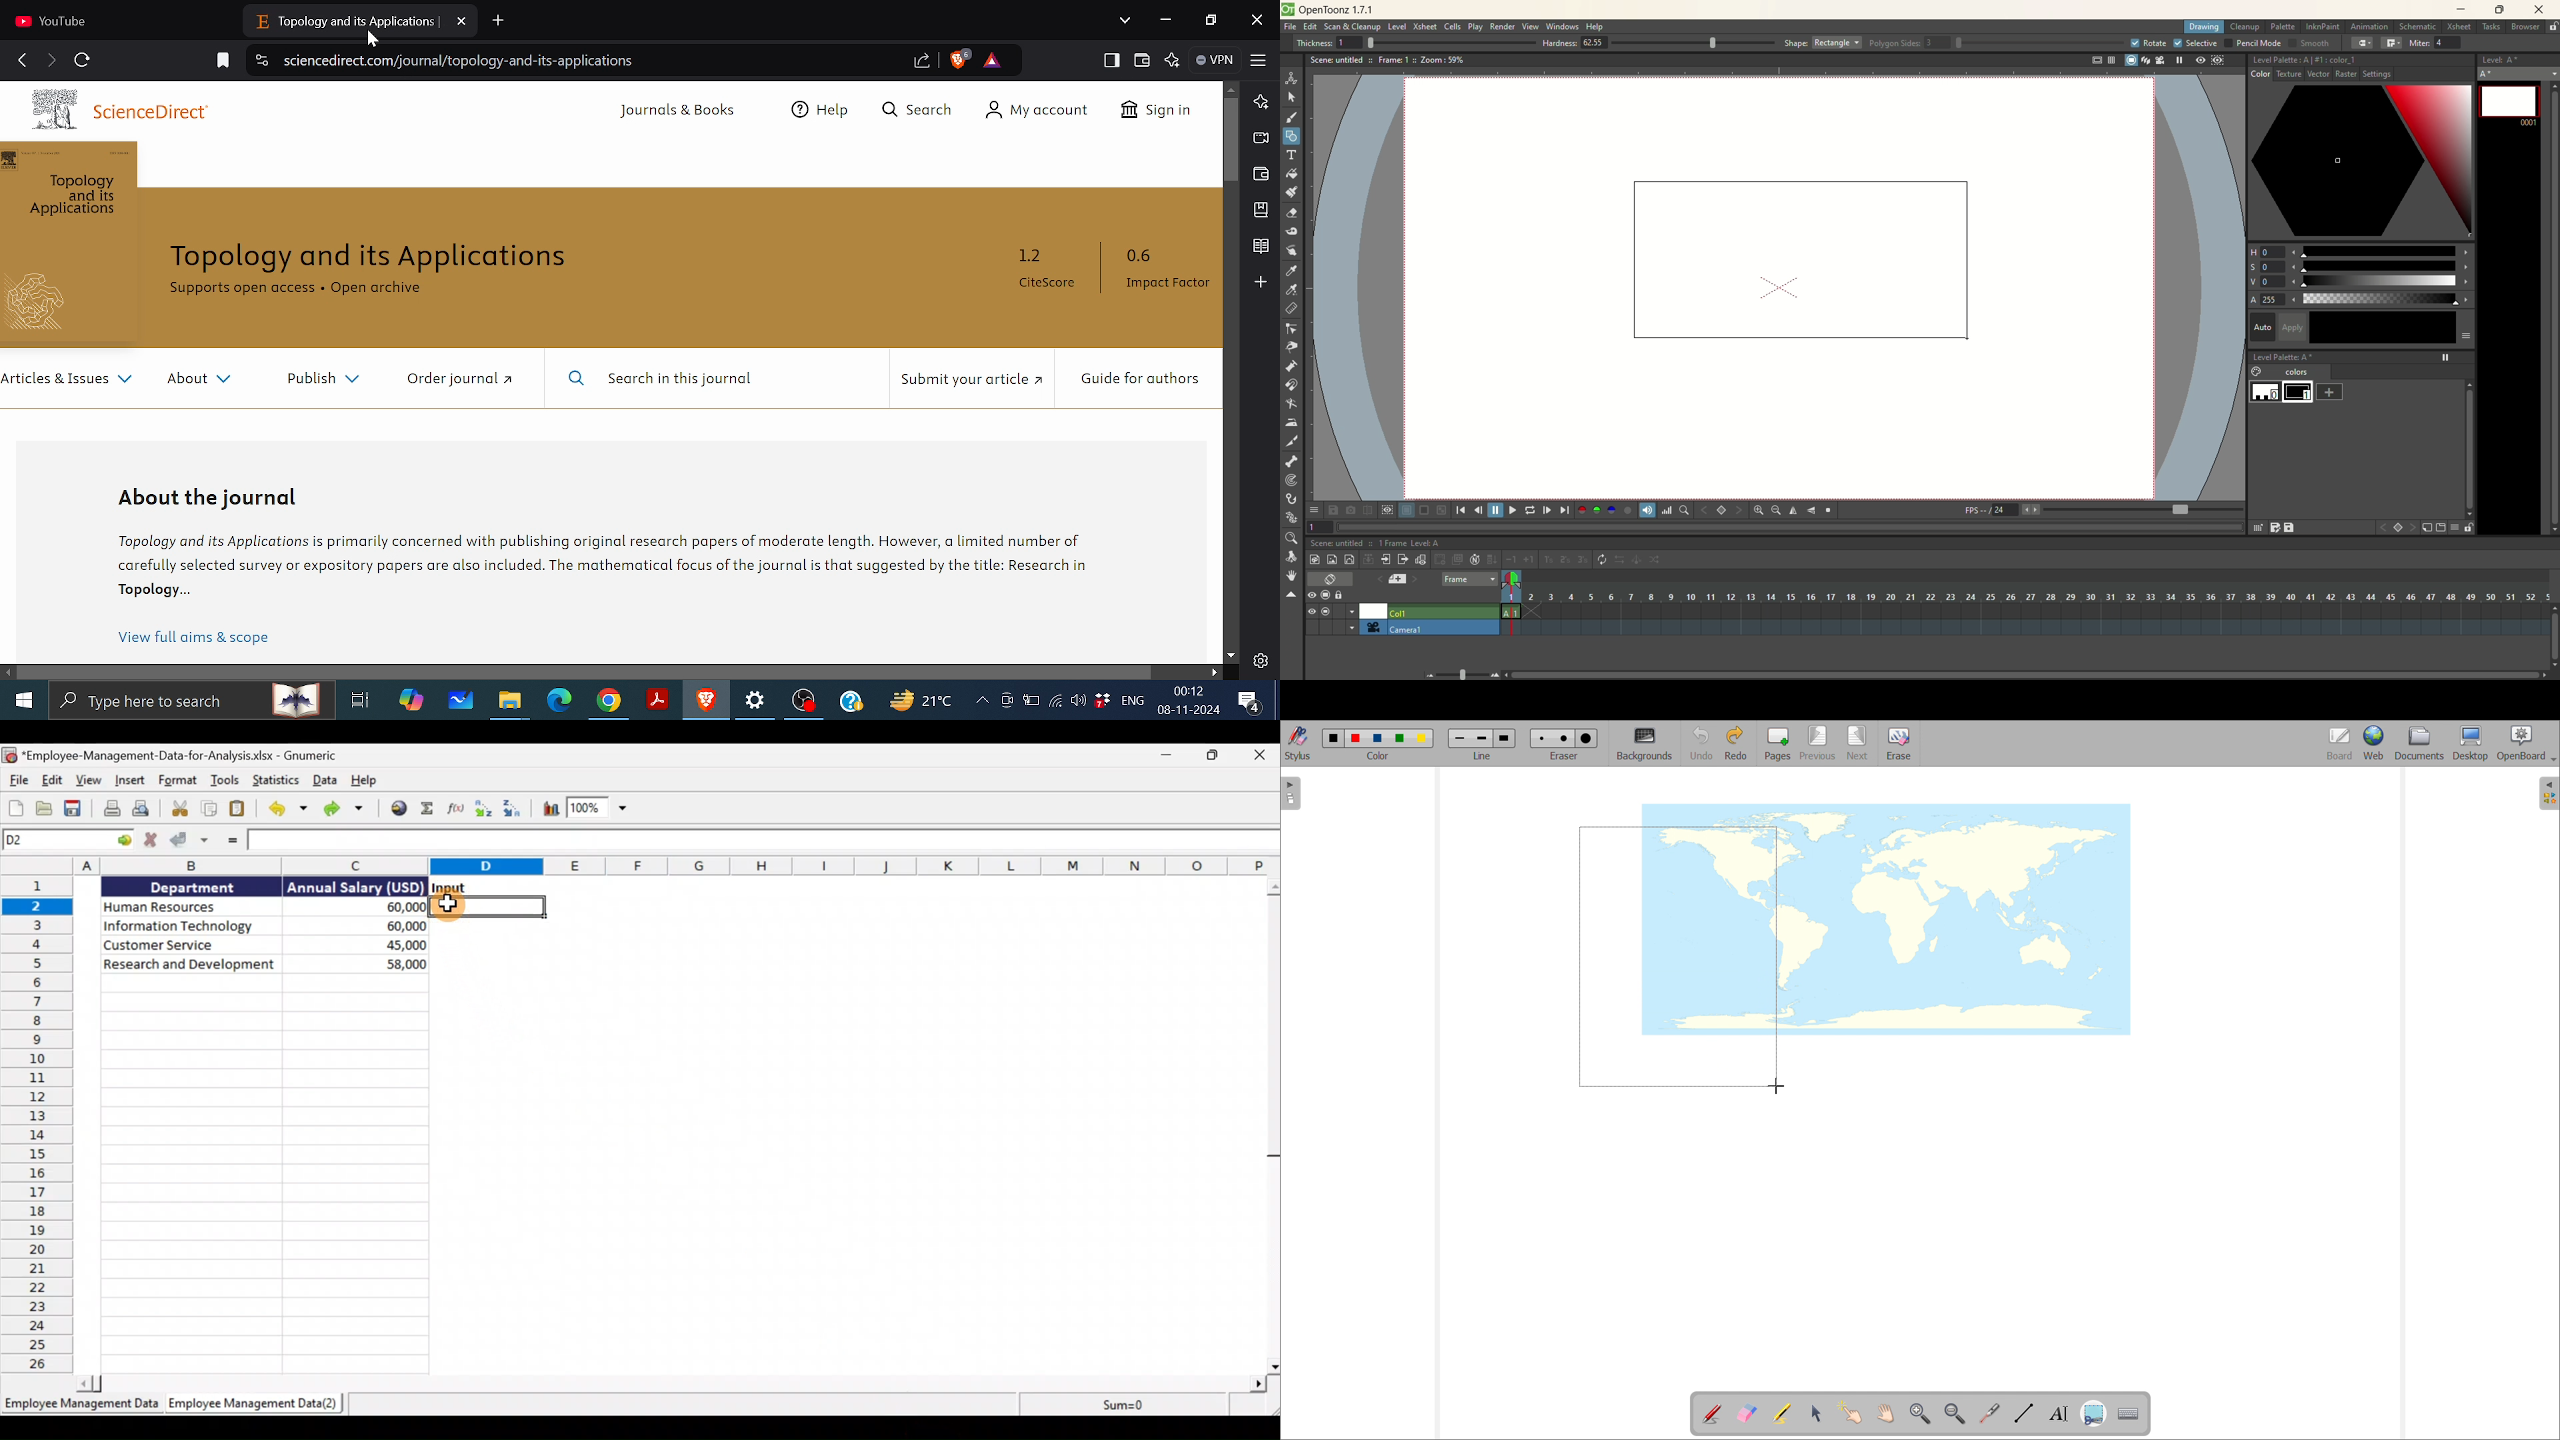 The height and width of the screenshot is (1456, 2576). Describe the element at coordinates (2093, 1415) in the screenshot. I see `capture part of the screen` at that location.